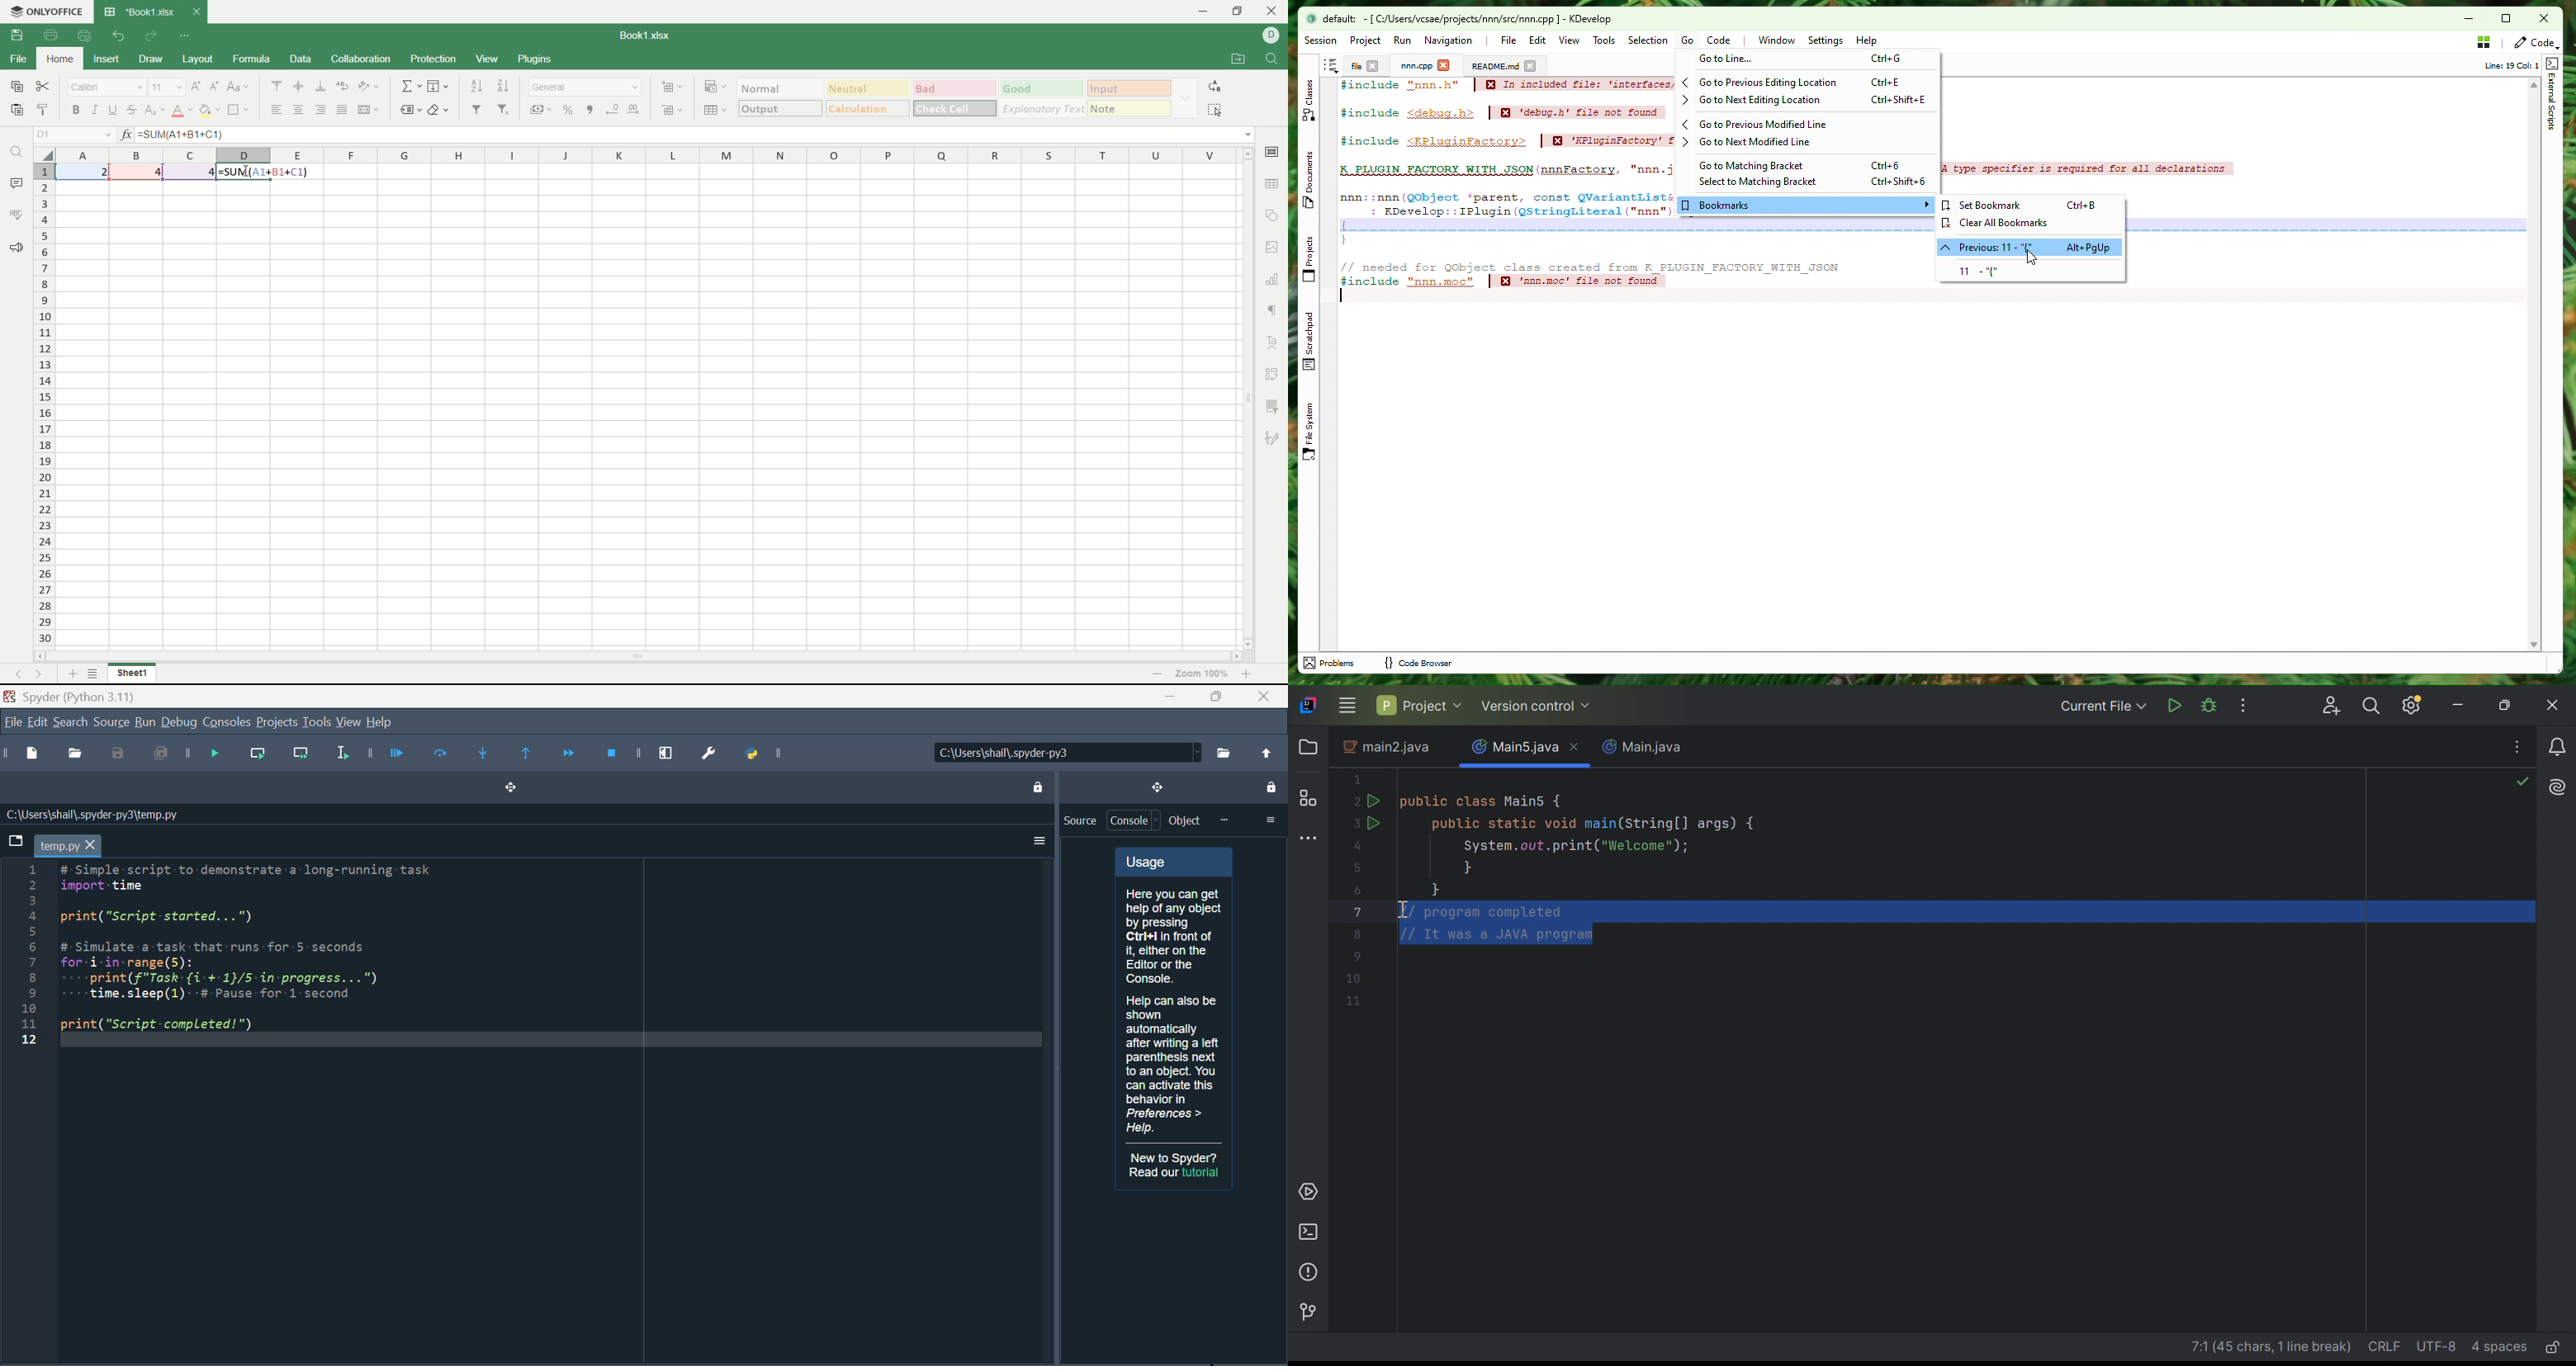 The width and height of the screenshot is (2576, 1372). I want to click on Go to Matching Bracket, so click(1812, 165).